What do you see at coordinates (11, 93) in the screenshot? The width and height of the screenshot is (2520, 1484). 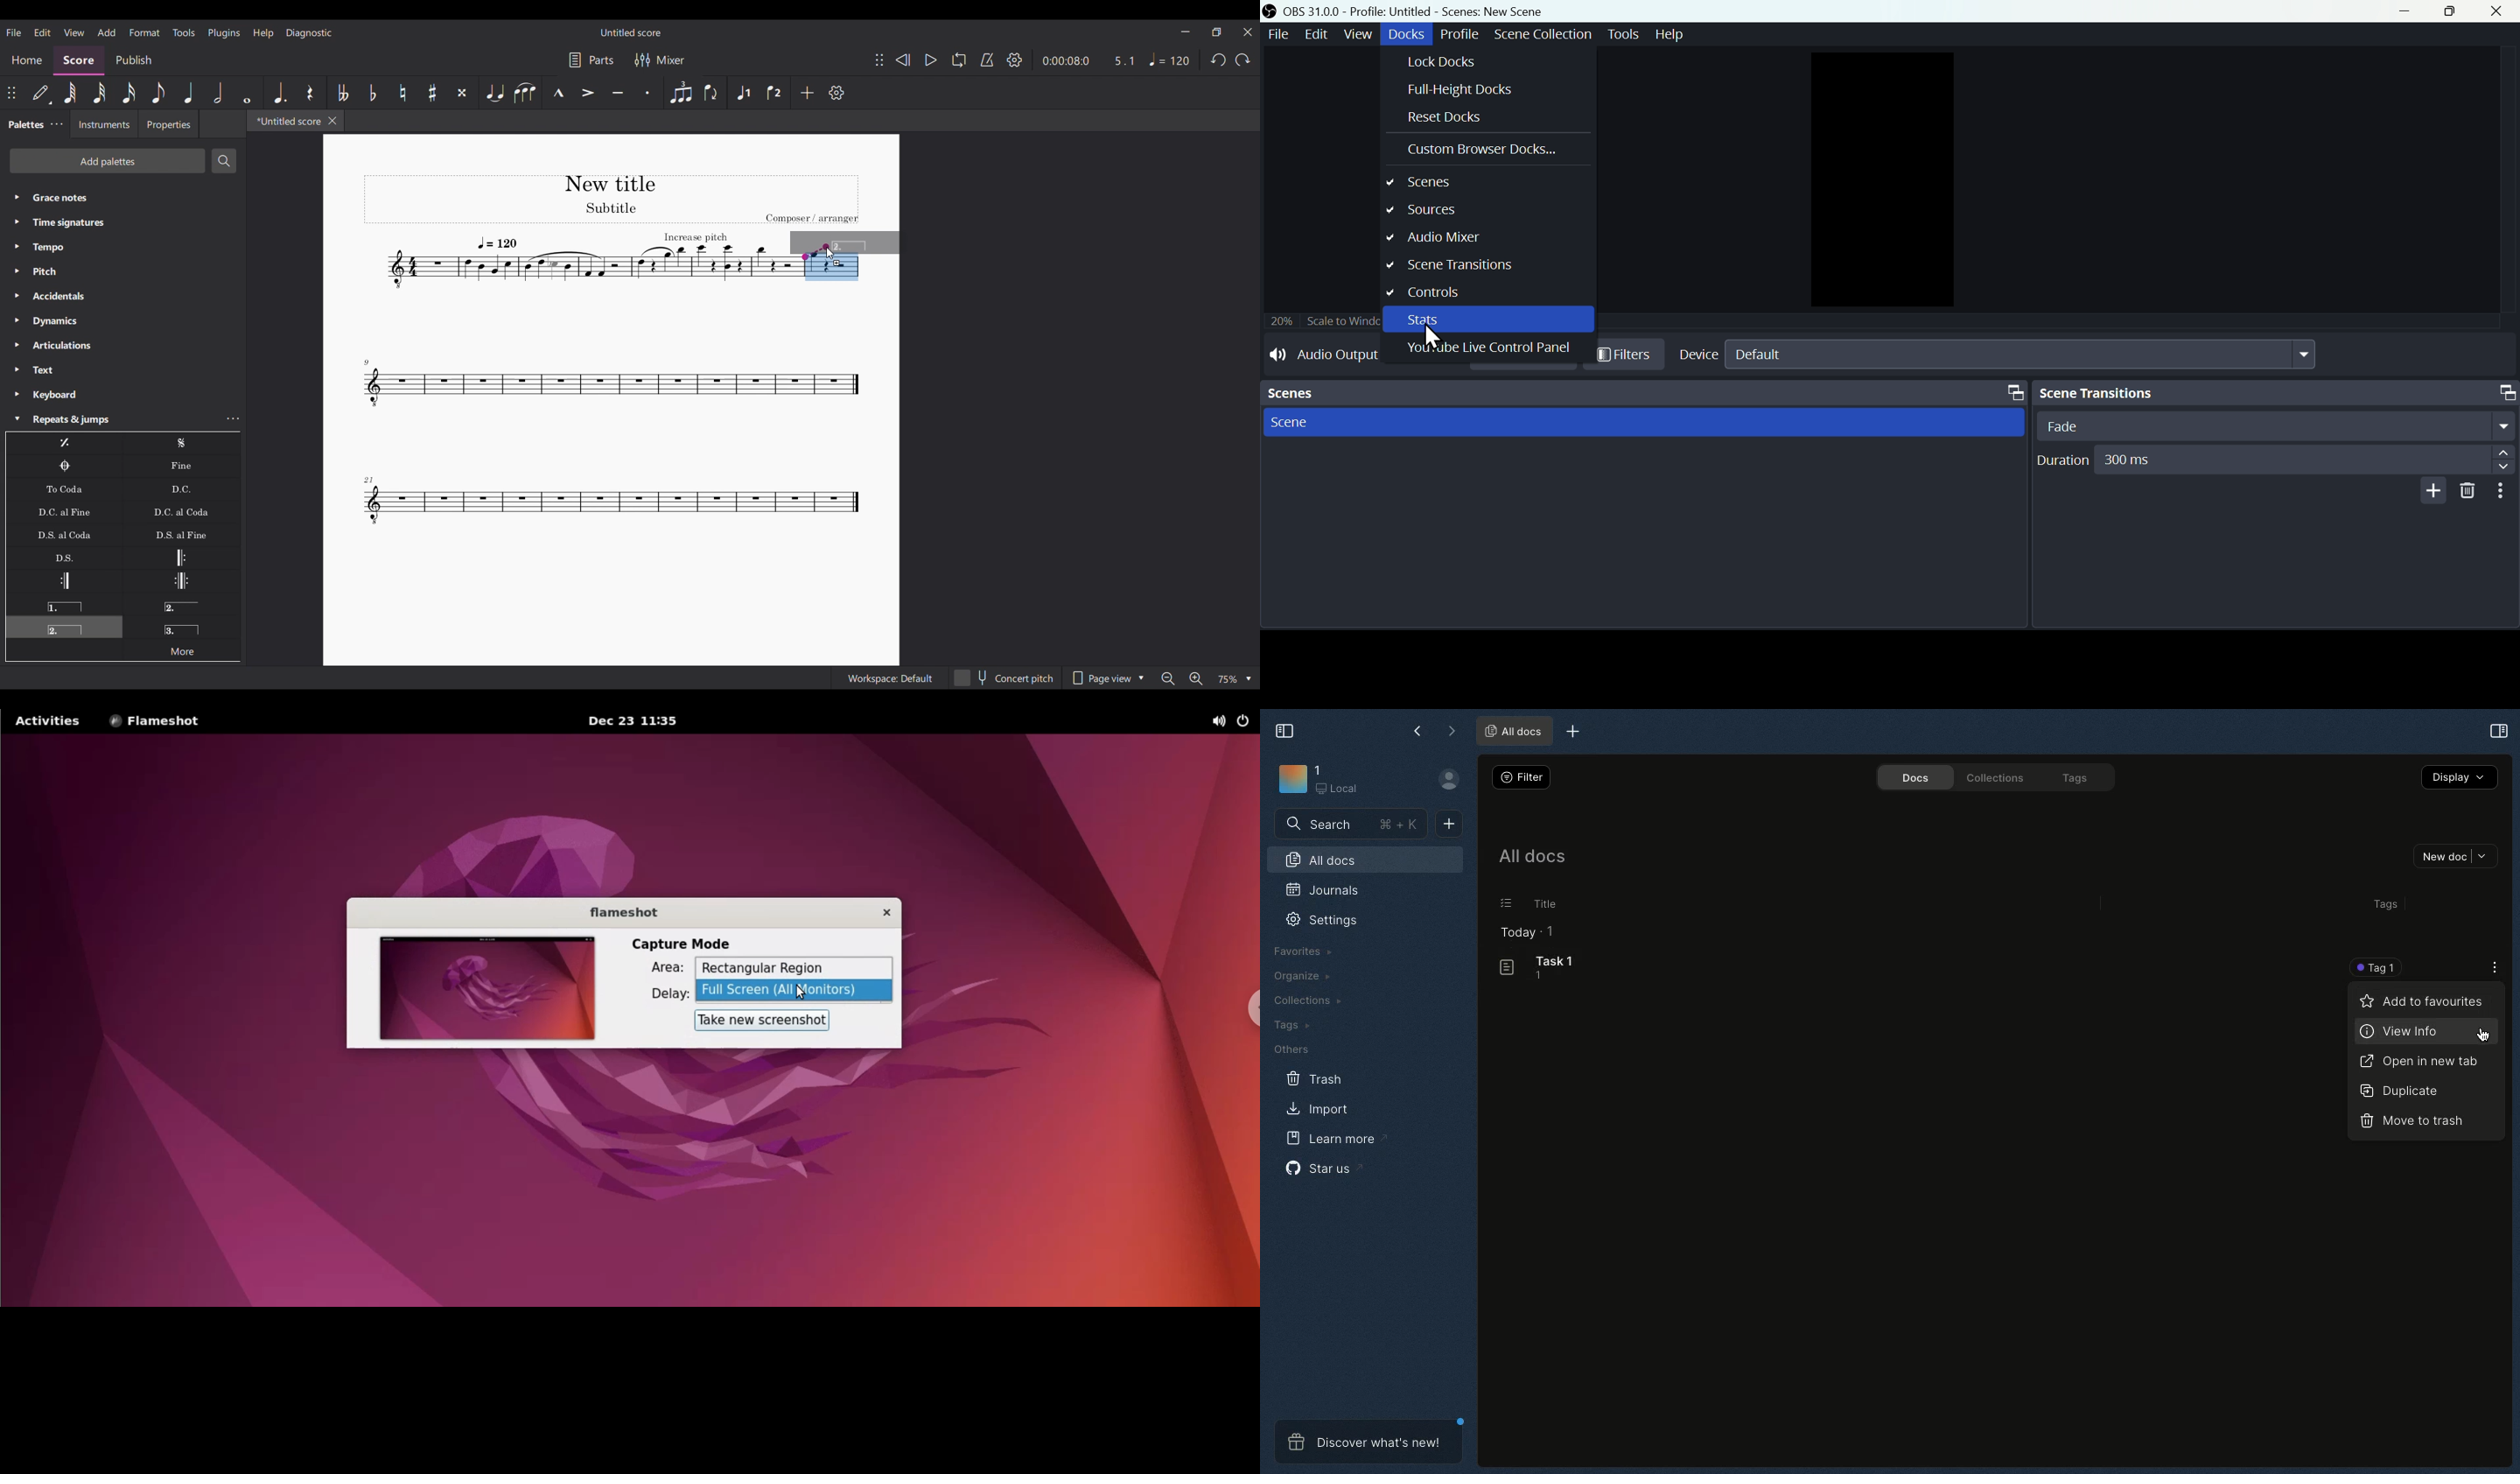 I see `Change position` at bounding box center [11, 93].